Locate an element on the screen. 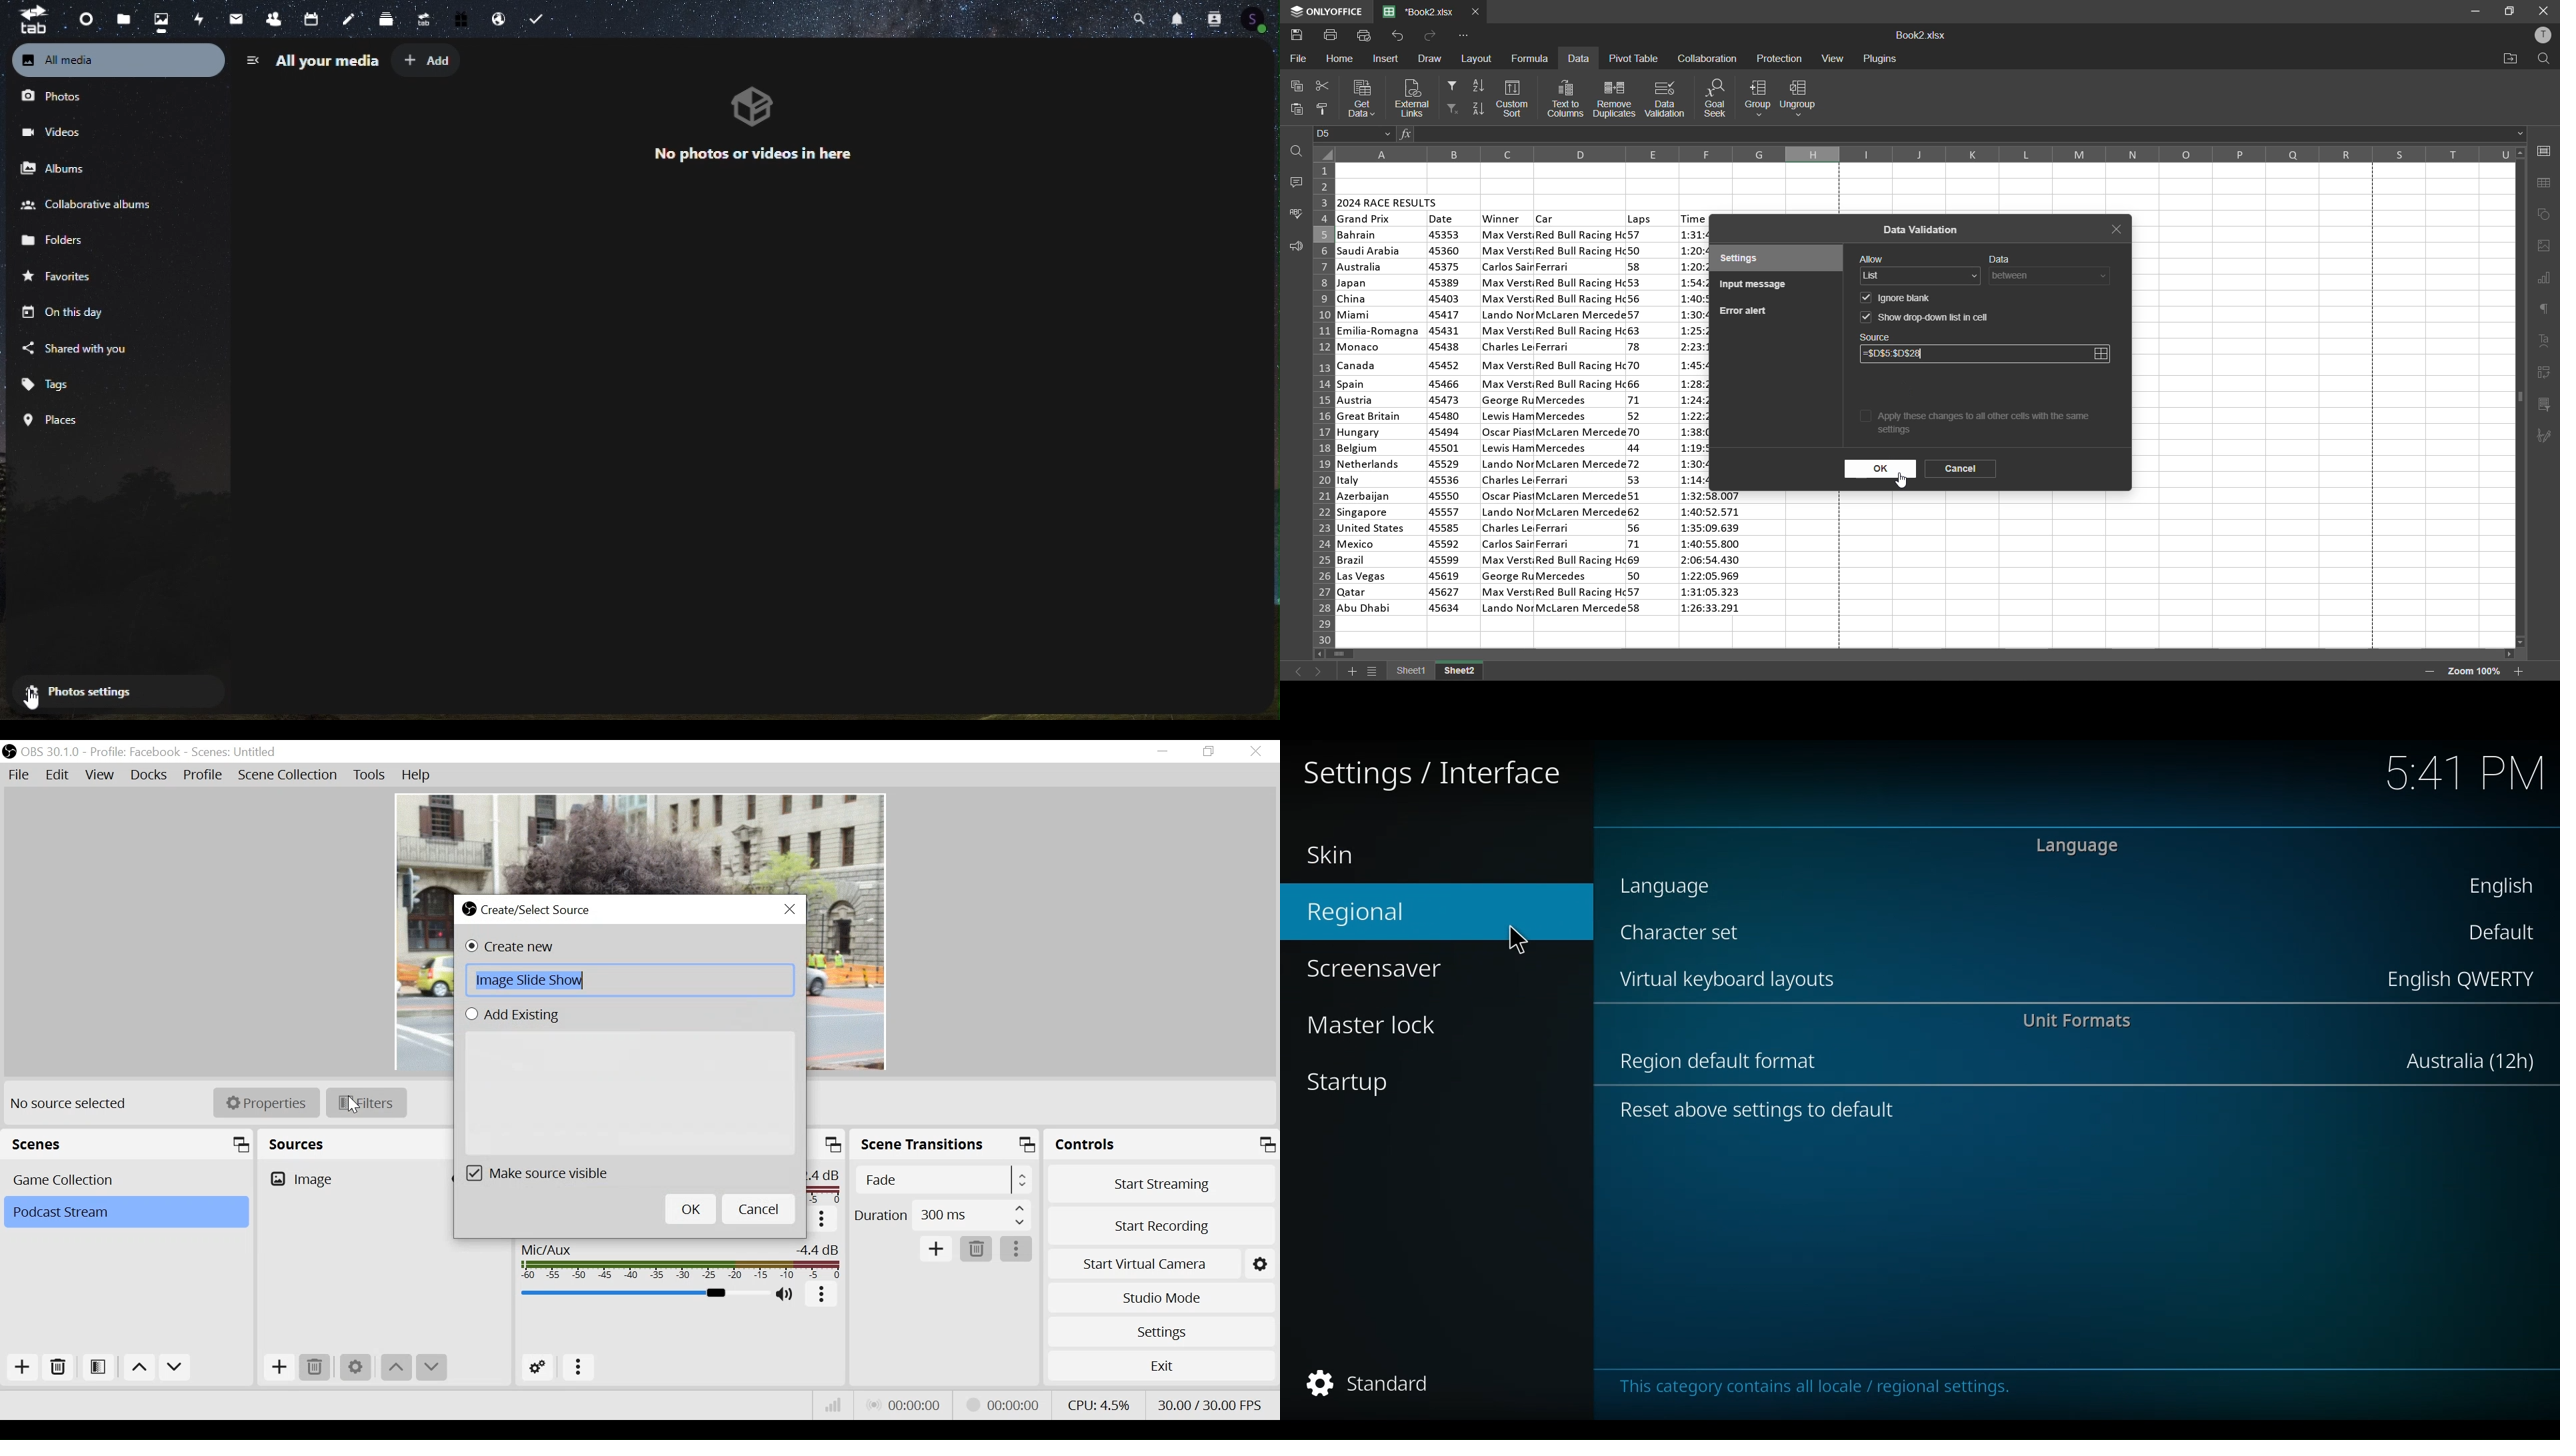  Restore is located at coordinates (1210, 752).